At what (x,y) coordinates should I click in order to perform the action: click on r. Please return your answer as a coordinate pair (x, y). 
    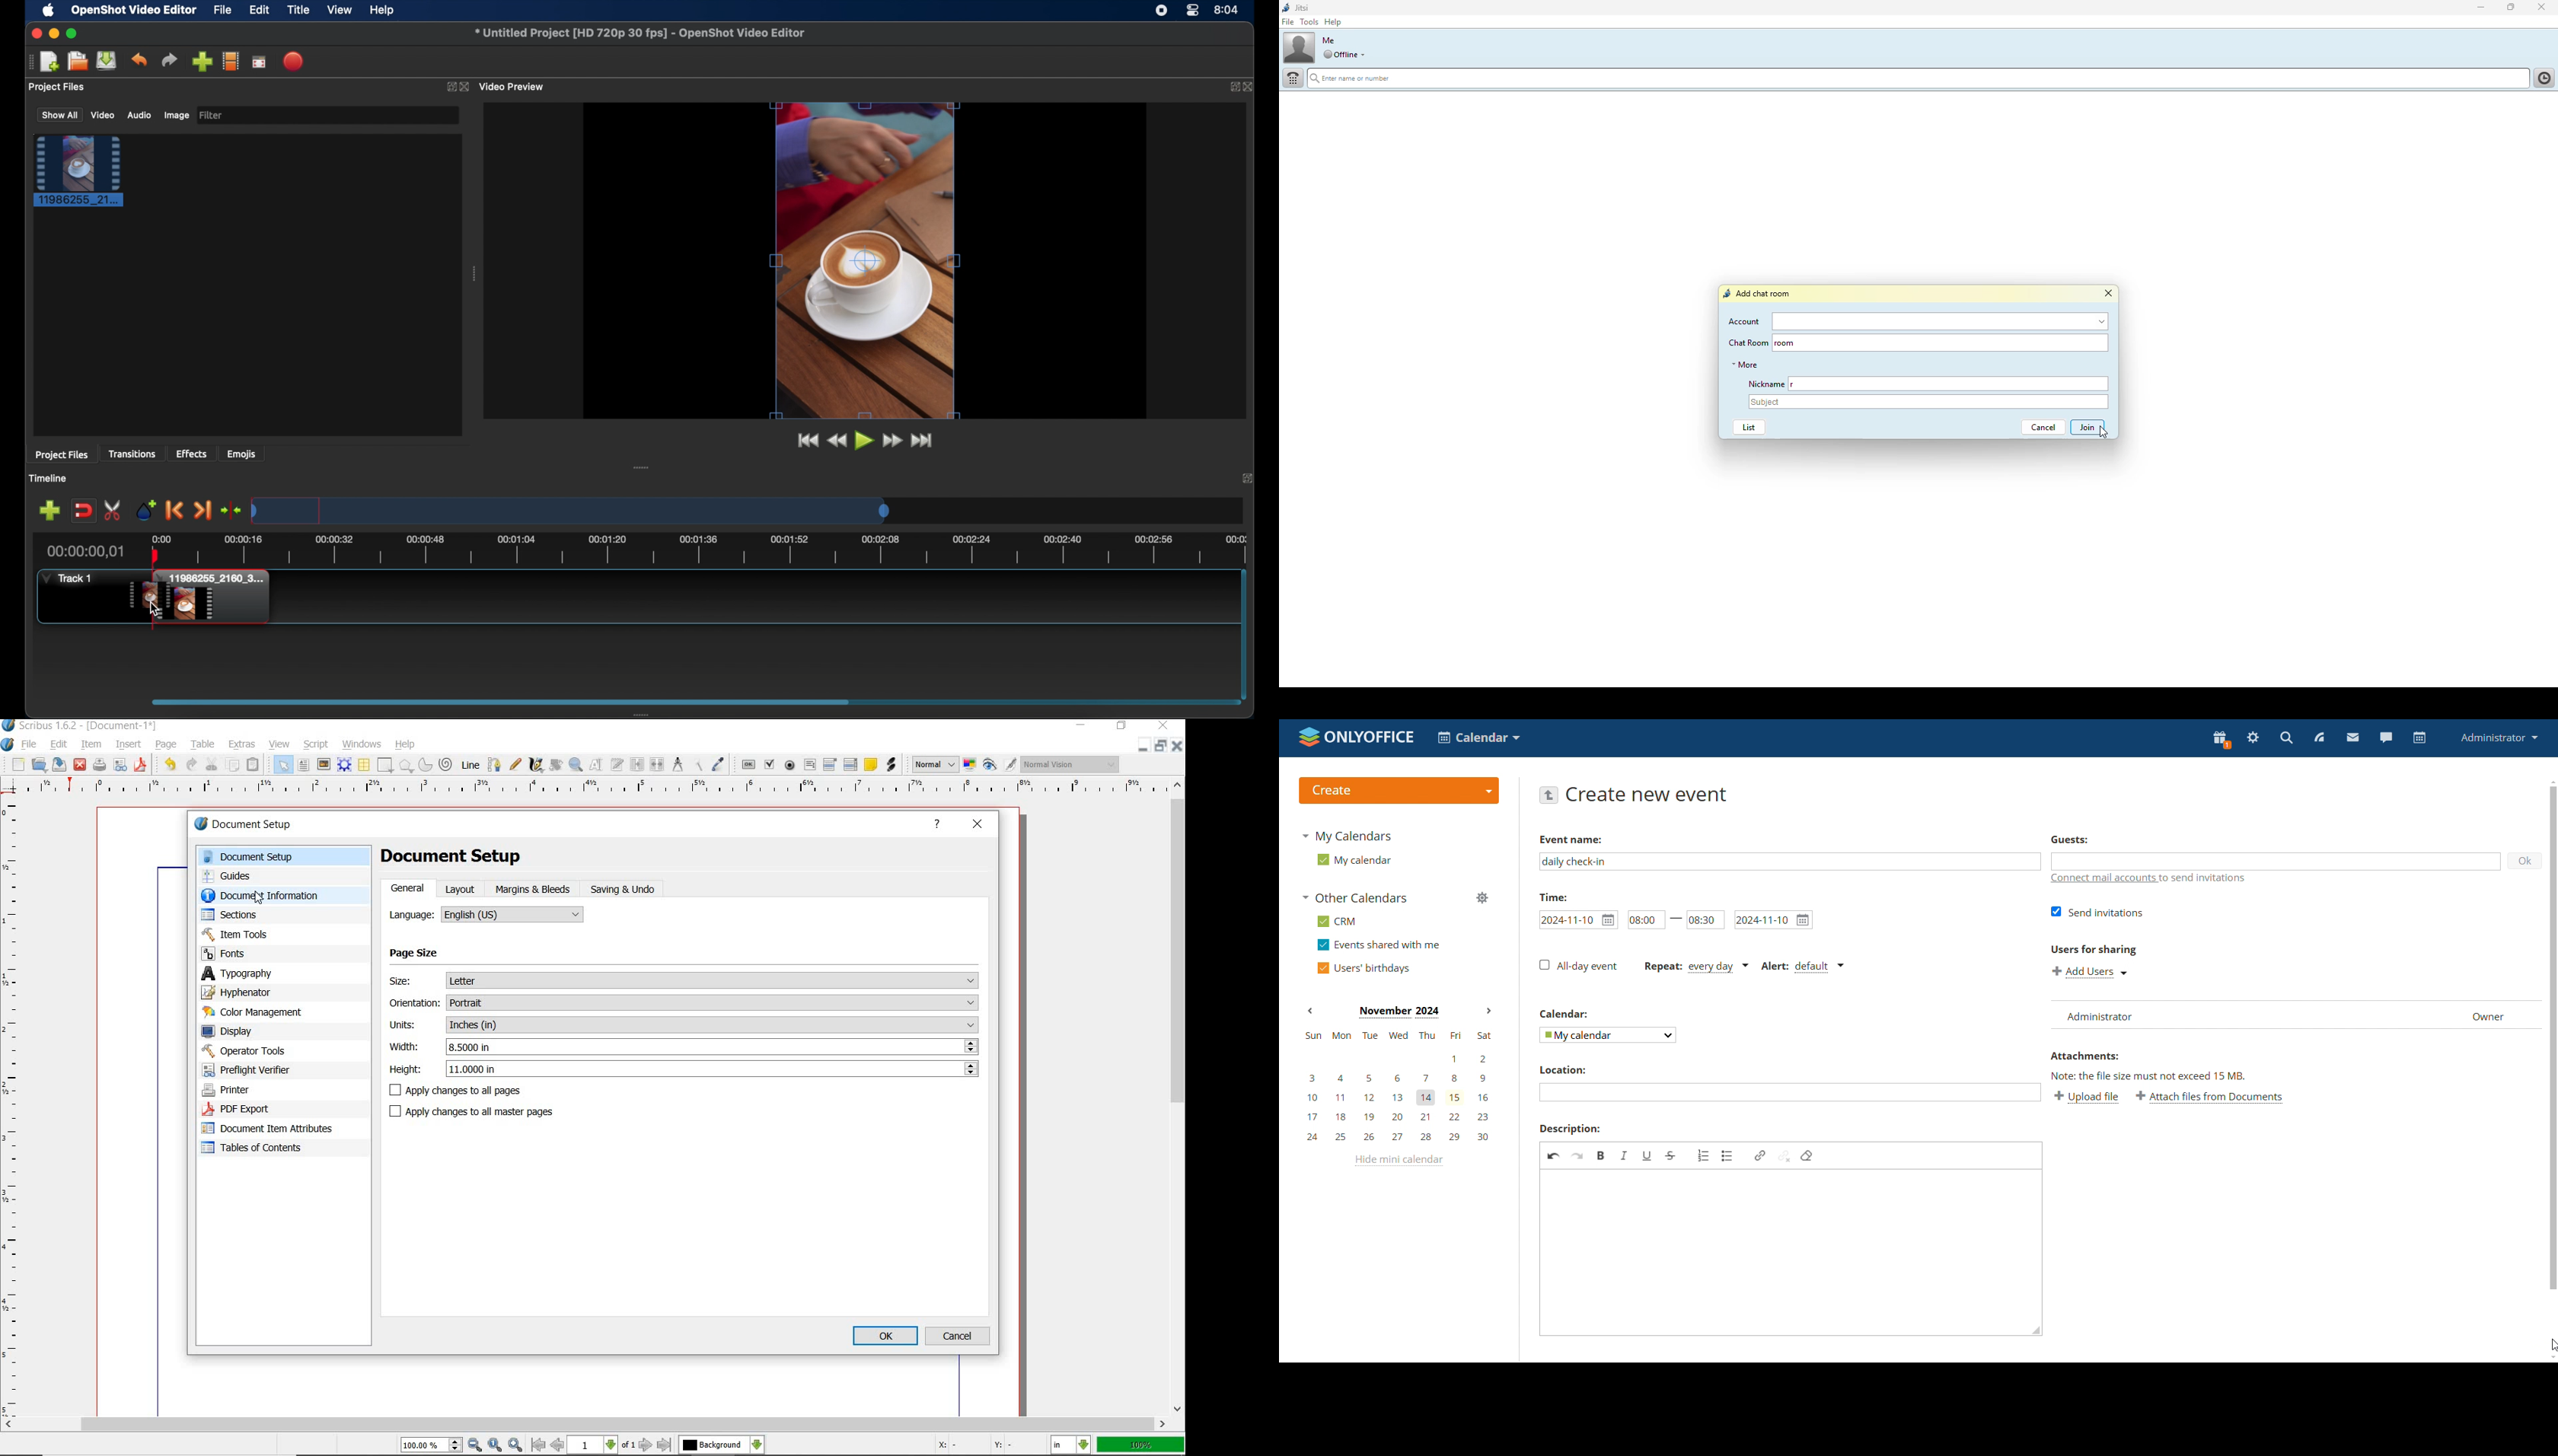
    Looking at the image, I should click on (1797, 384).